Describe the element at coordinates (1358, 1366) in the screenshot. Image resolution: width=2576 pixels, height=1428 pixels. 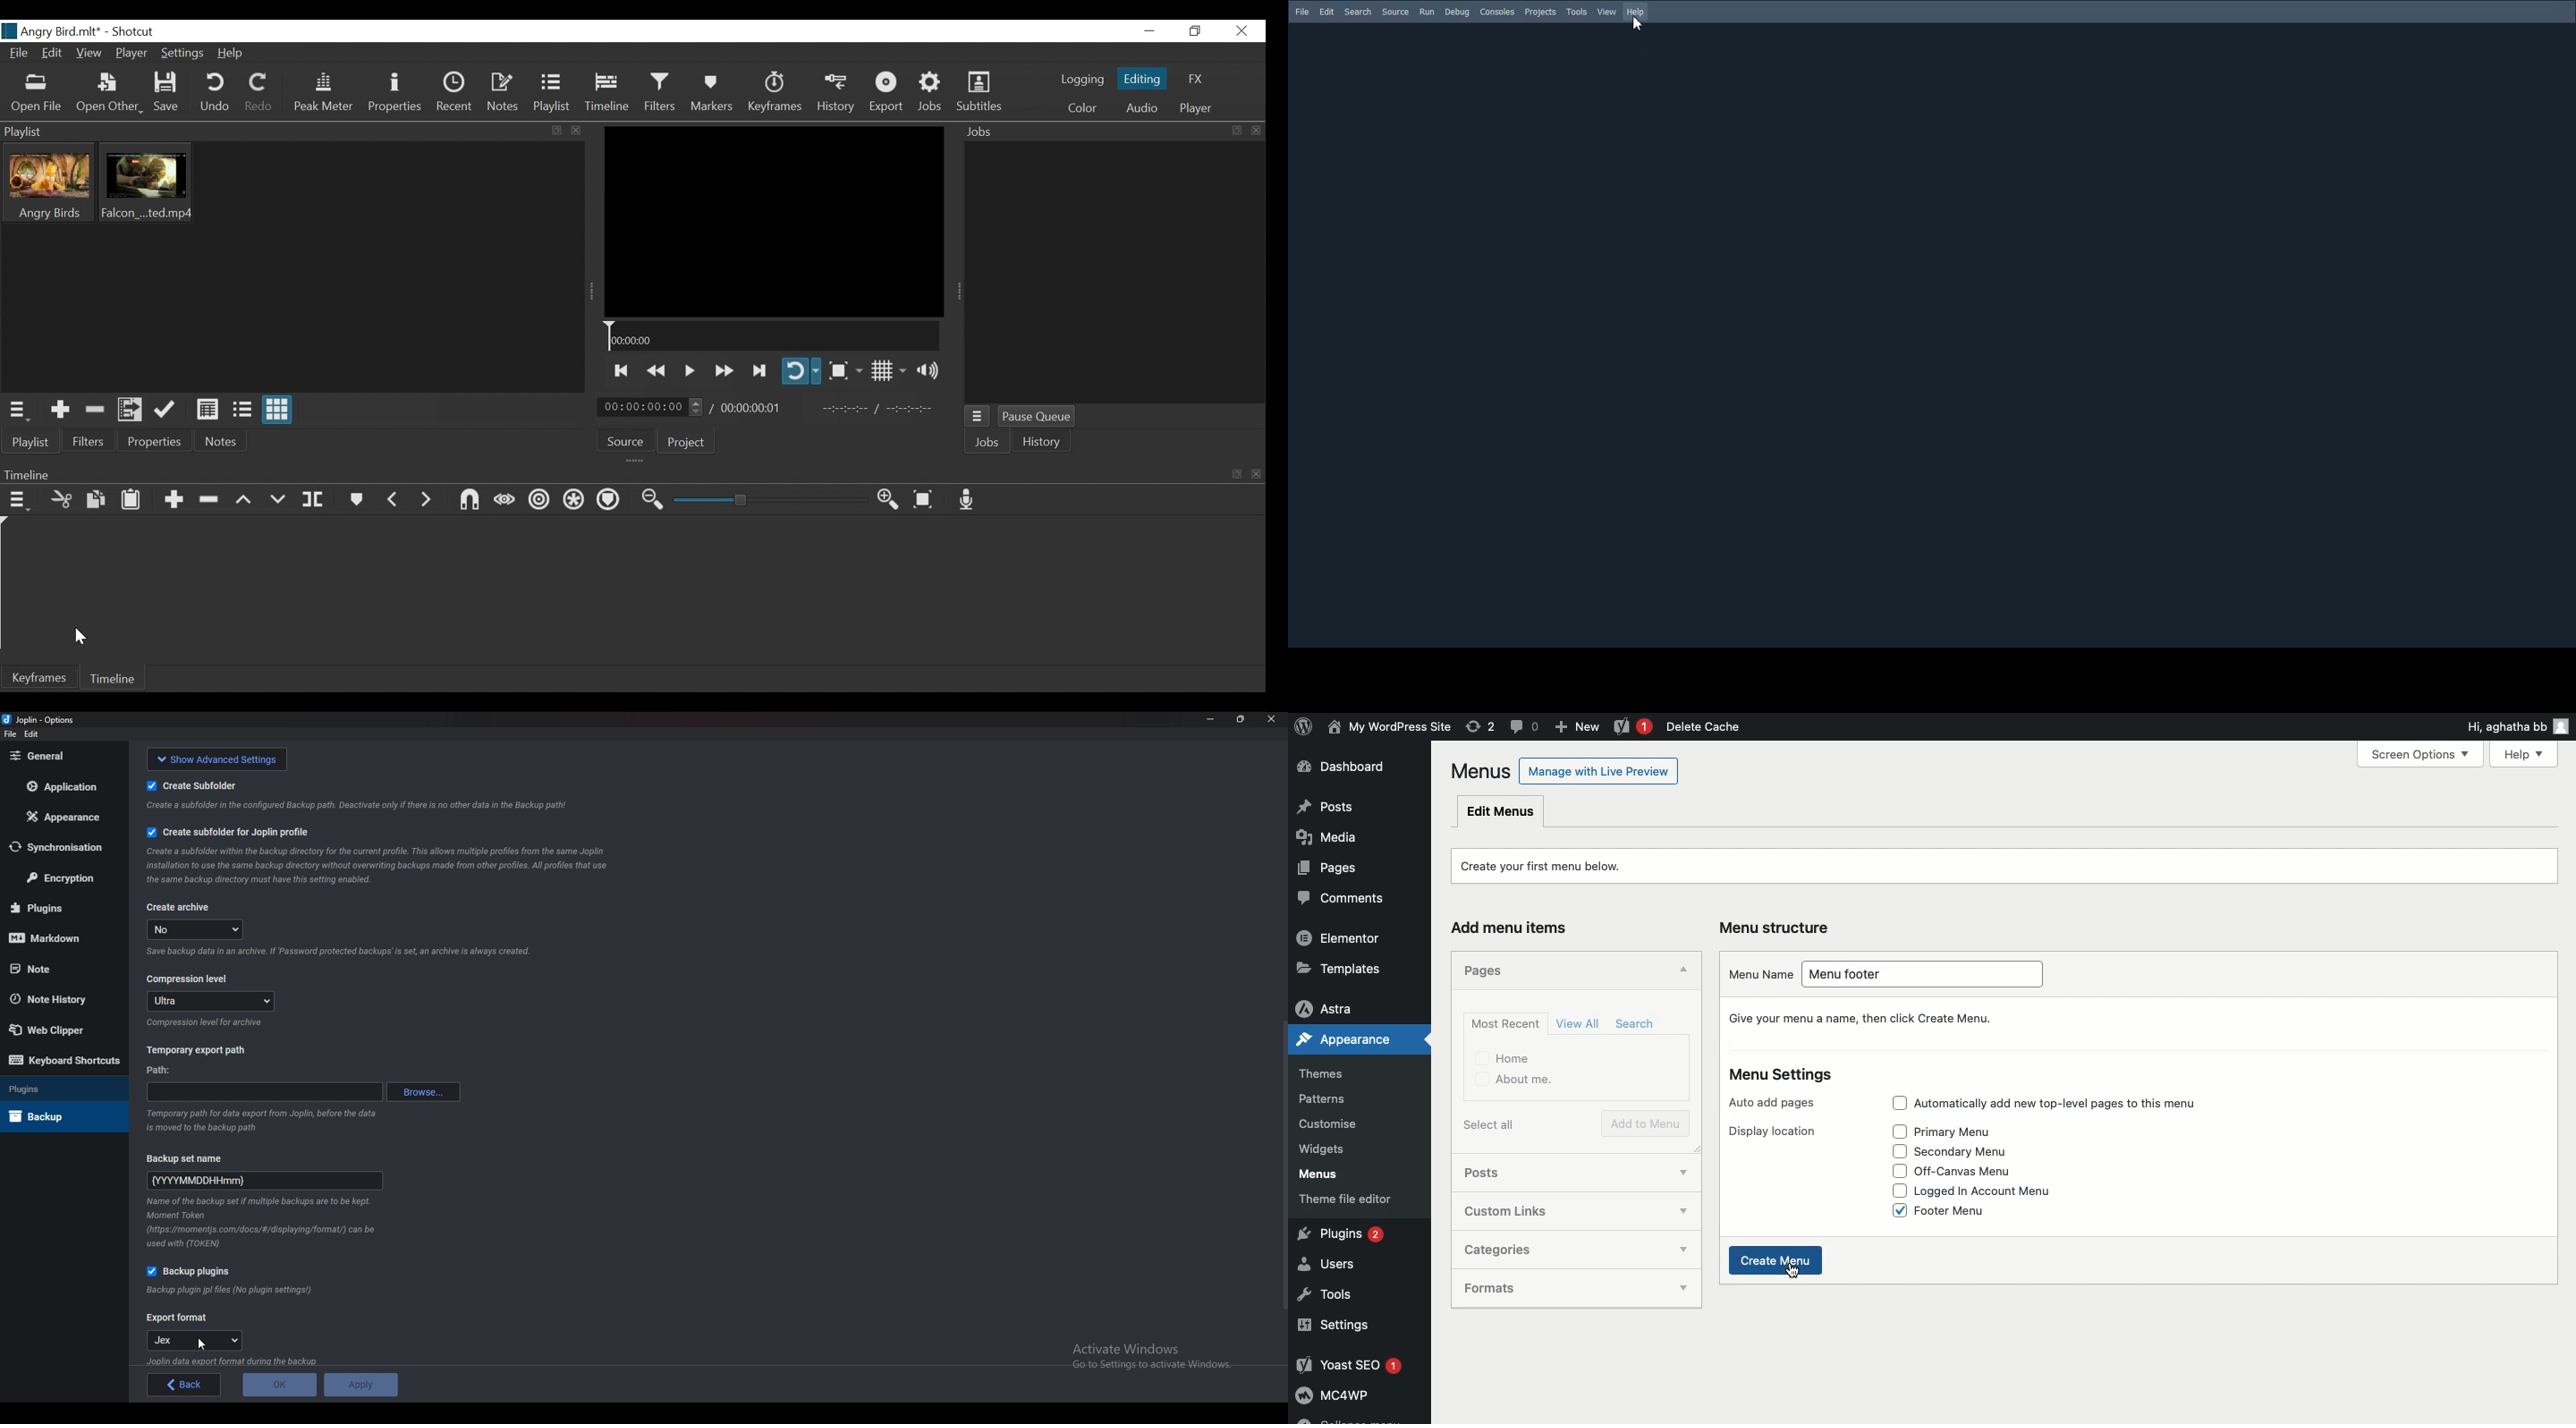
I see ` Yoast SEO ` at that location.